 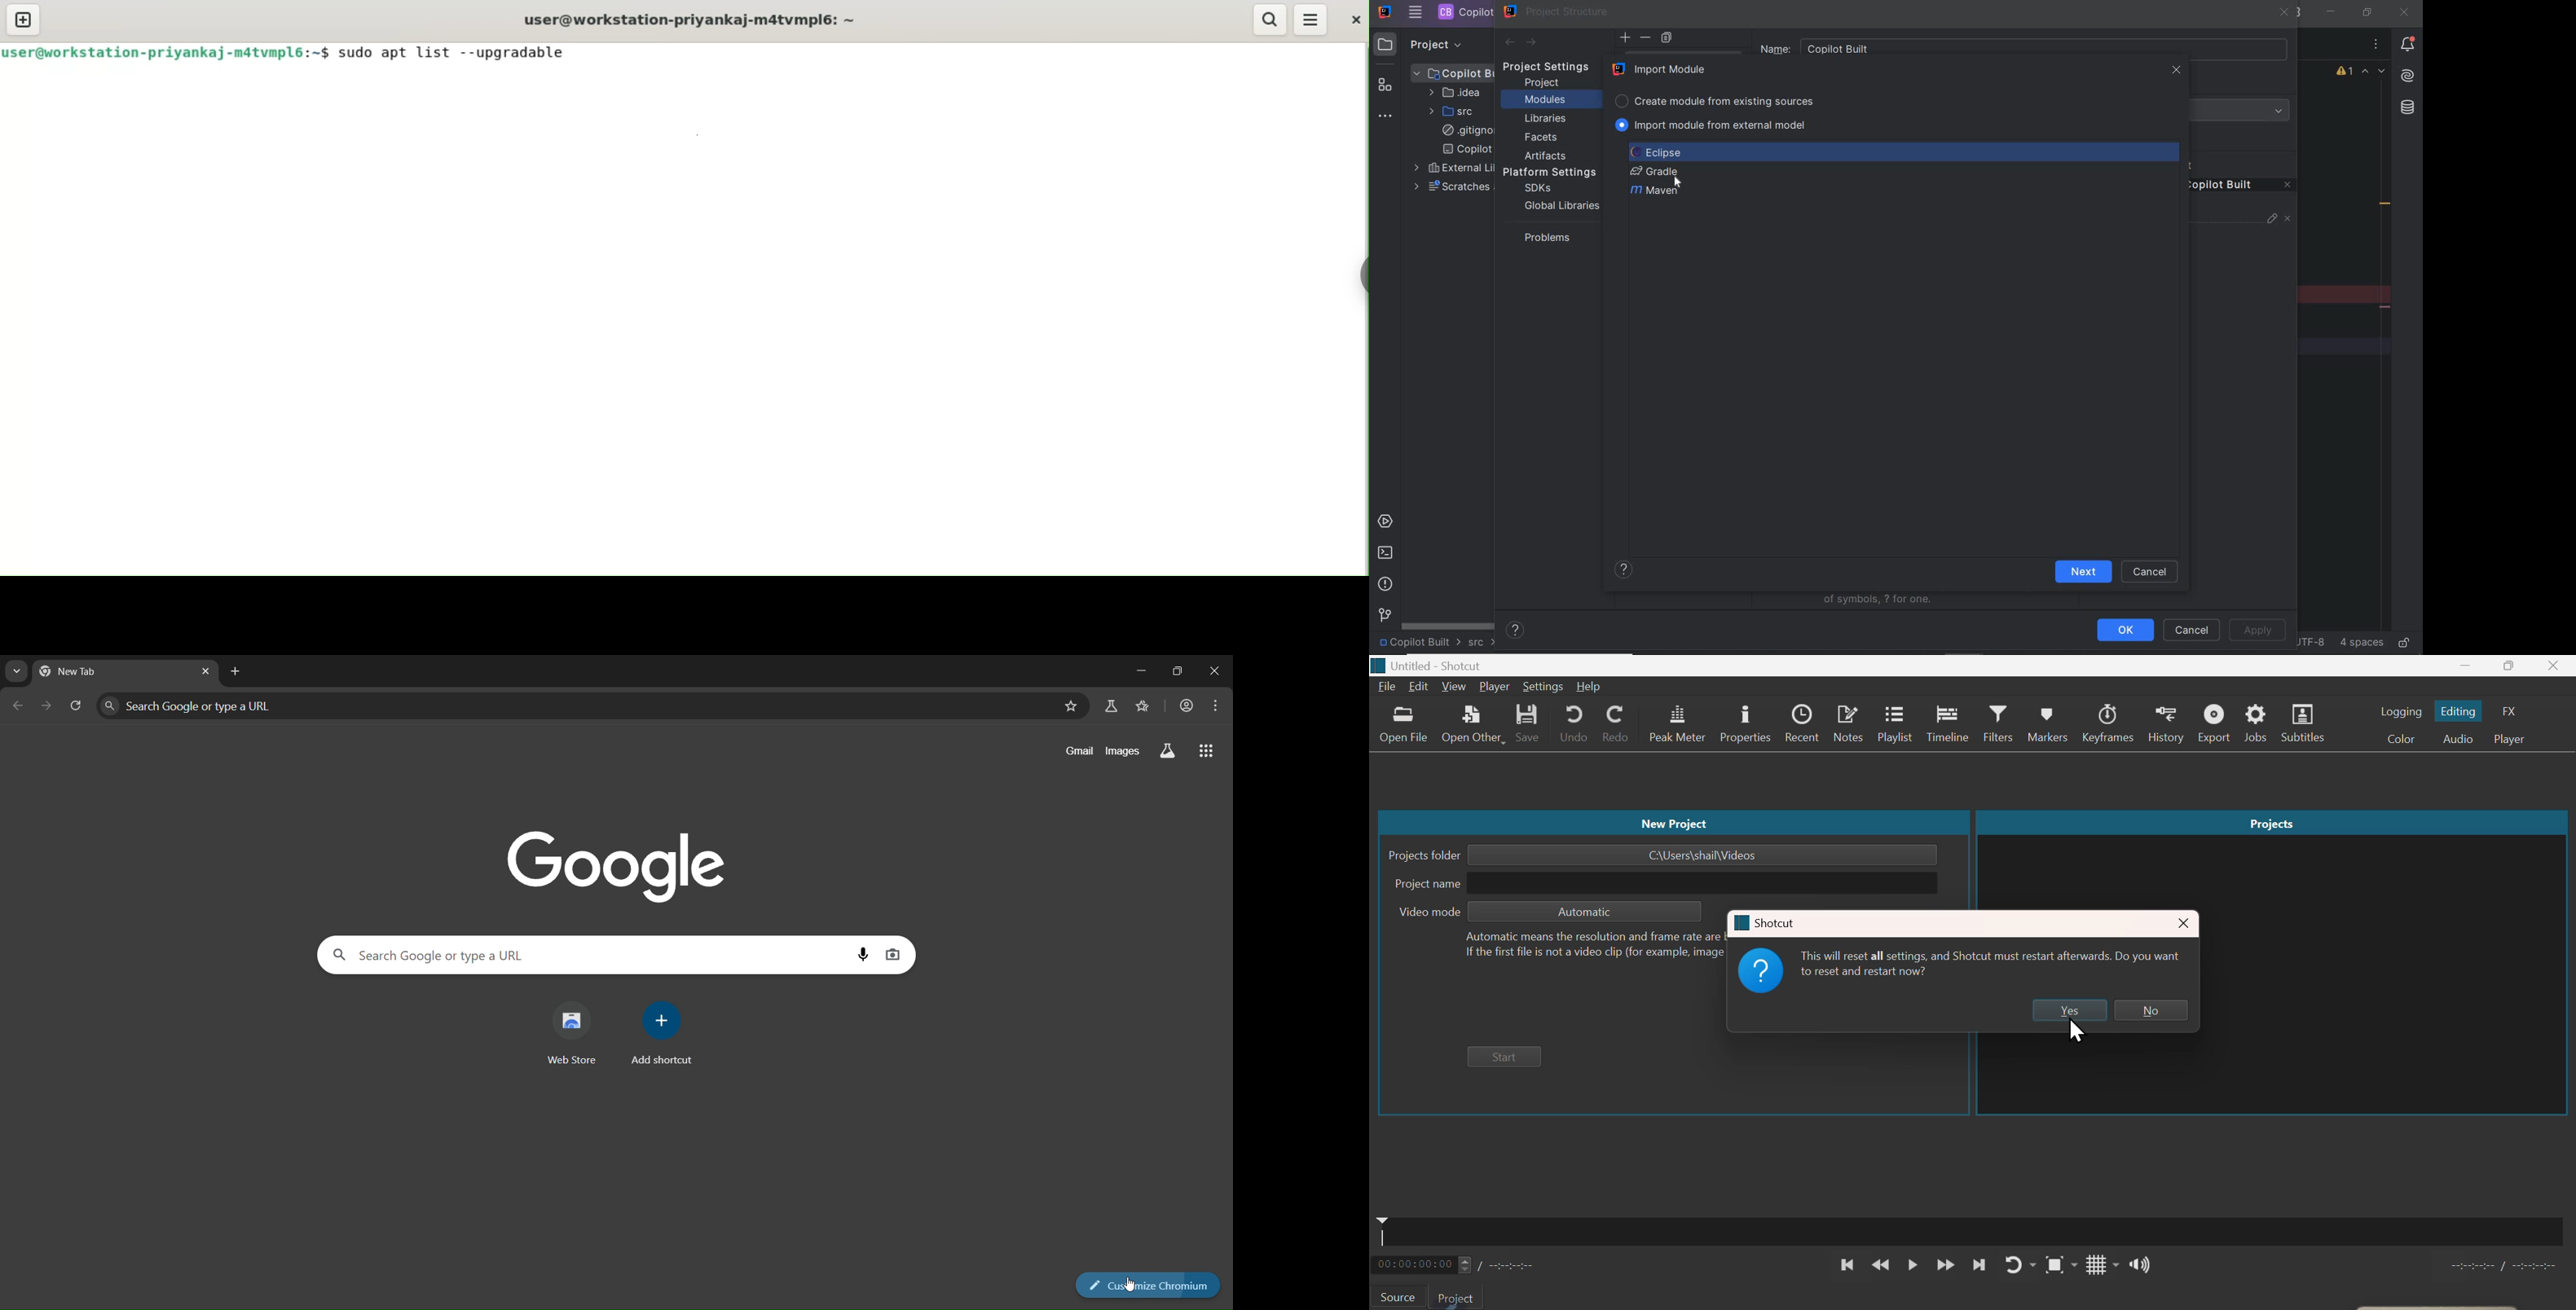 What do you see at coordinates (1462, 1297) in the screenshot?
I see `project` at bounding box center [1462, 1297].